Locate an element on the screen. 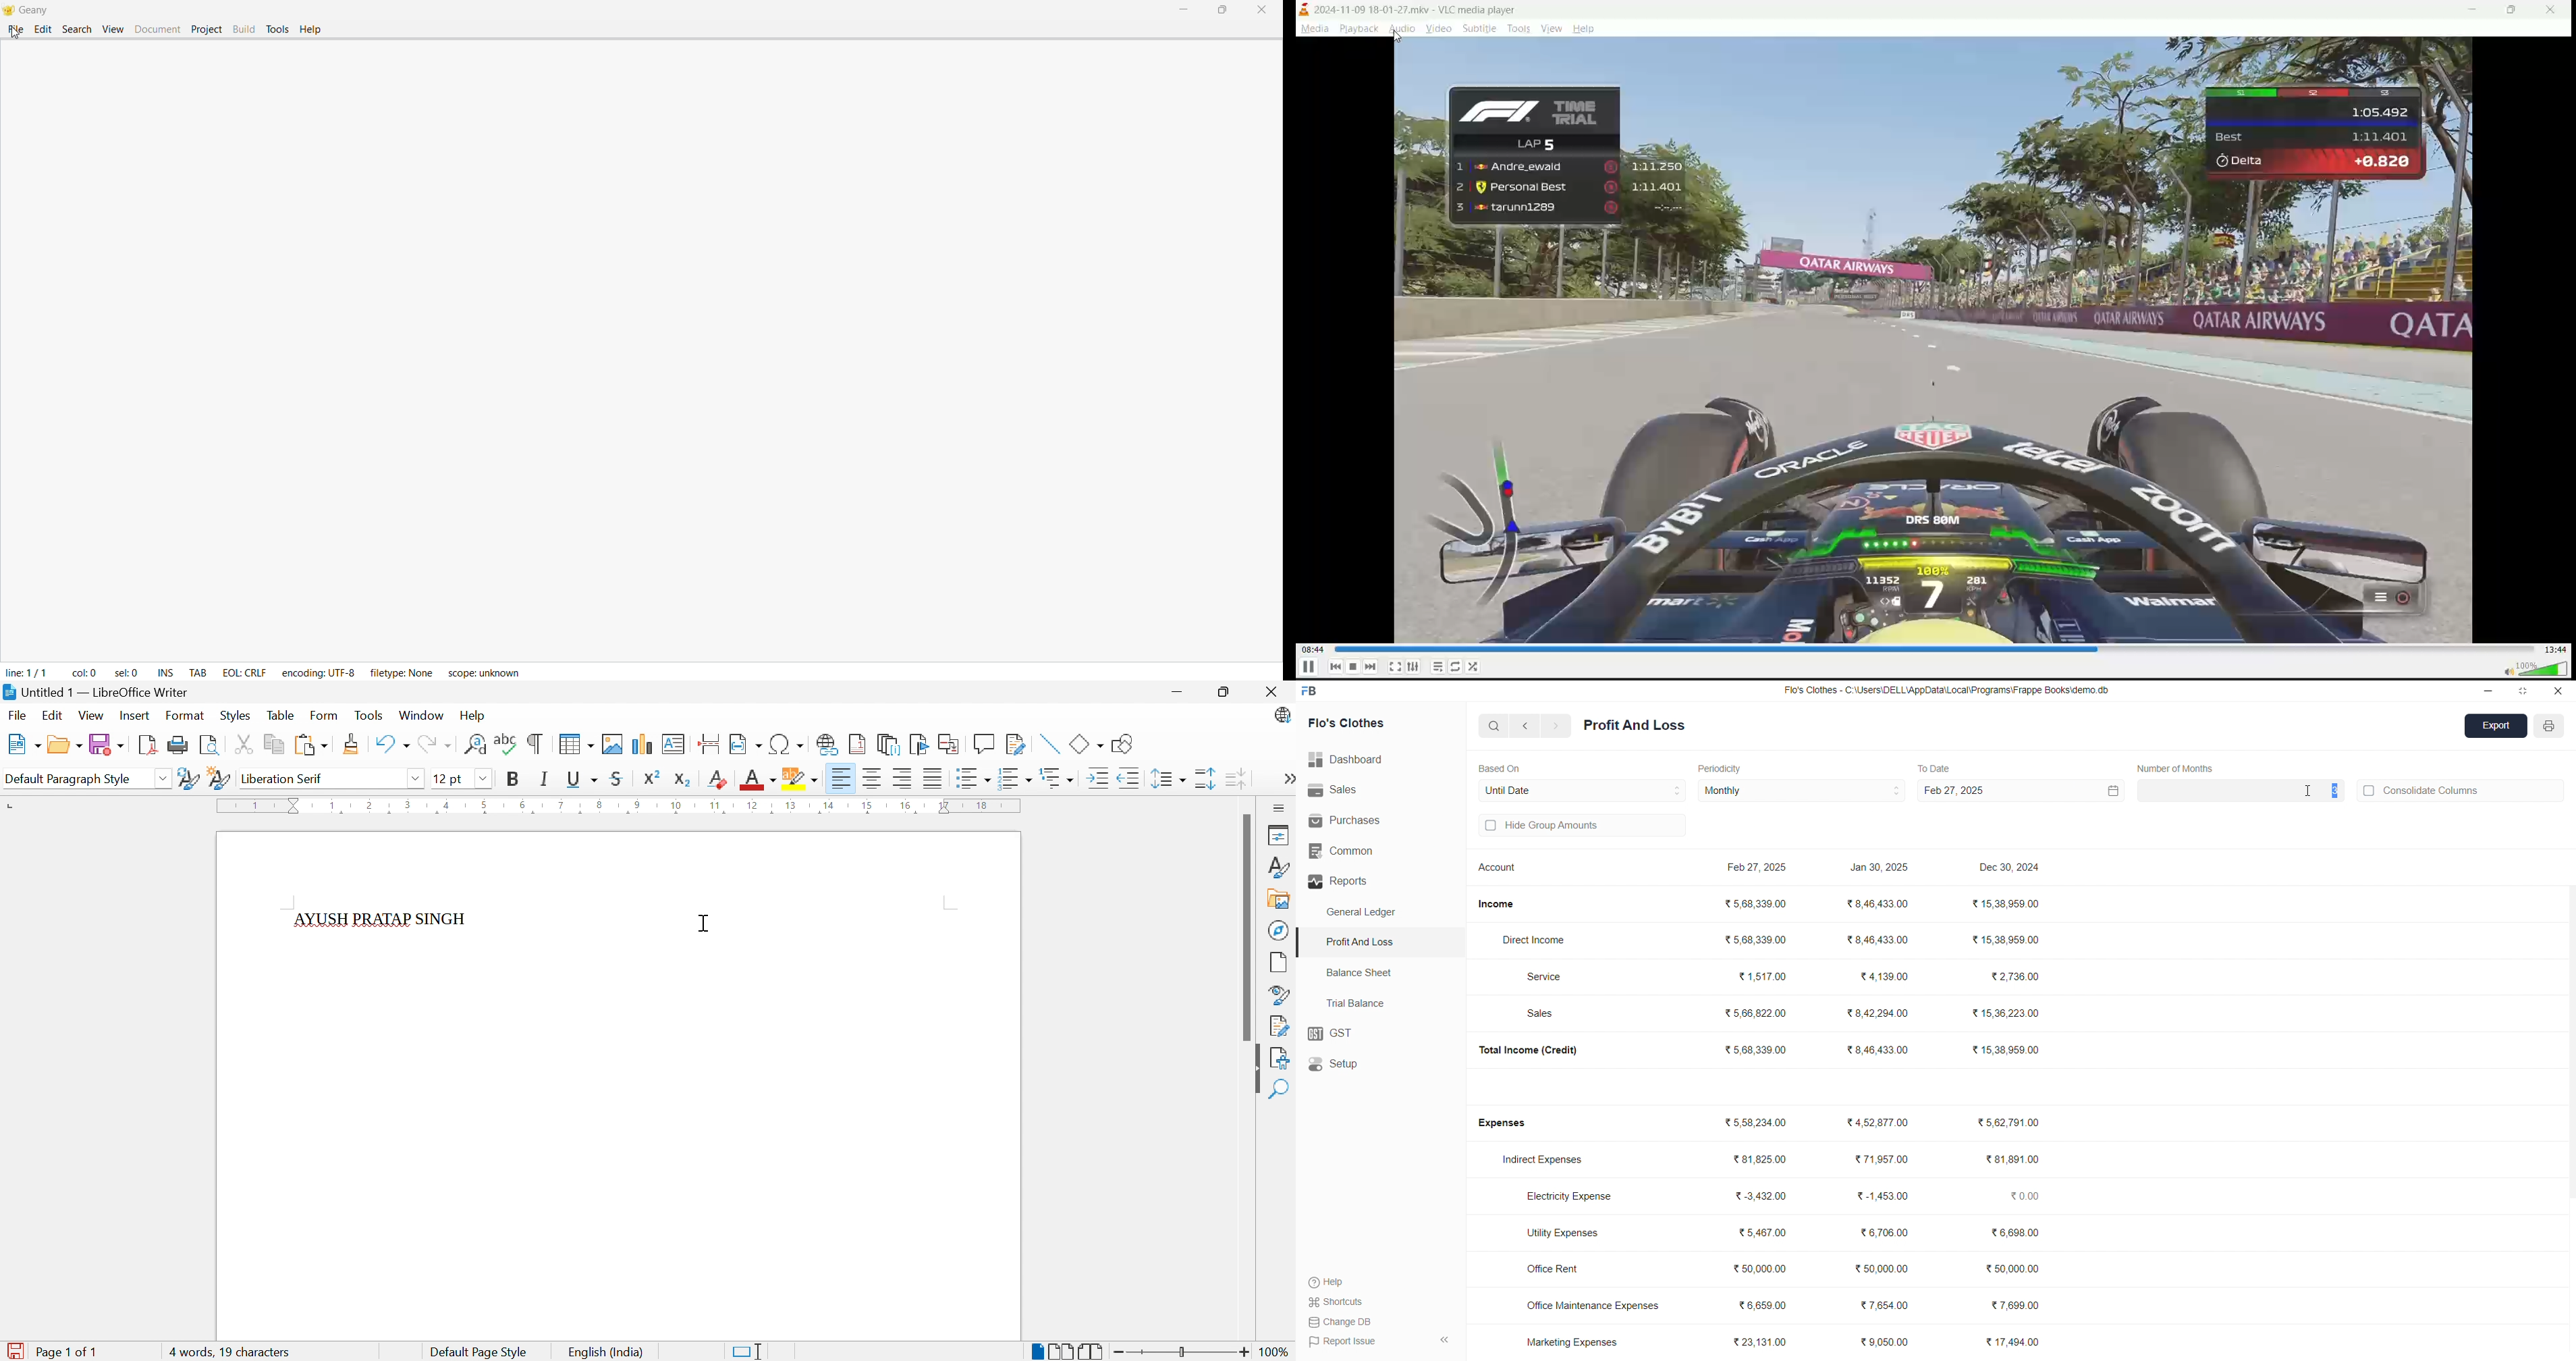 The image size is (2576, 1372). cursor is located at coordinates (1401, 38).